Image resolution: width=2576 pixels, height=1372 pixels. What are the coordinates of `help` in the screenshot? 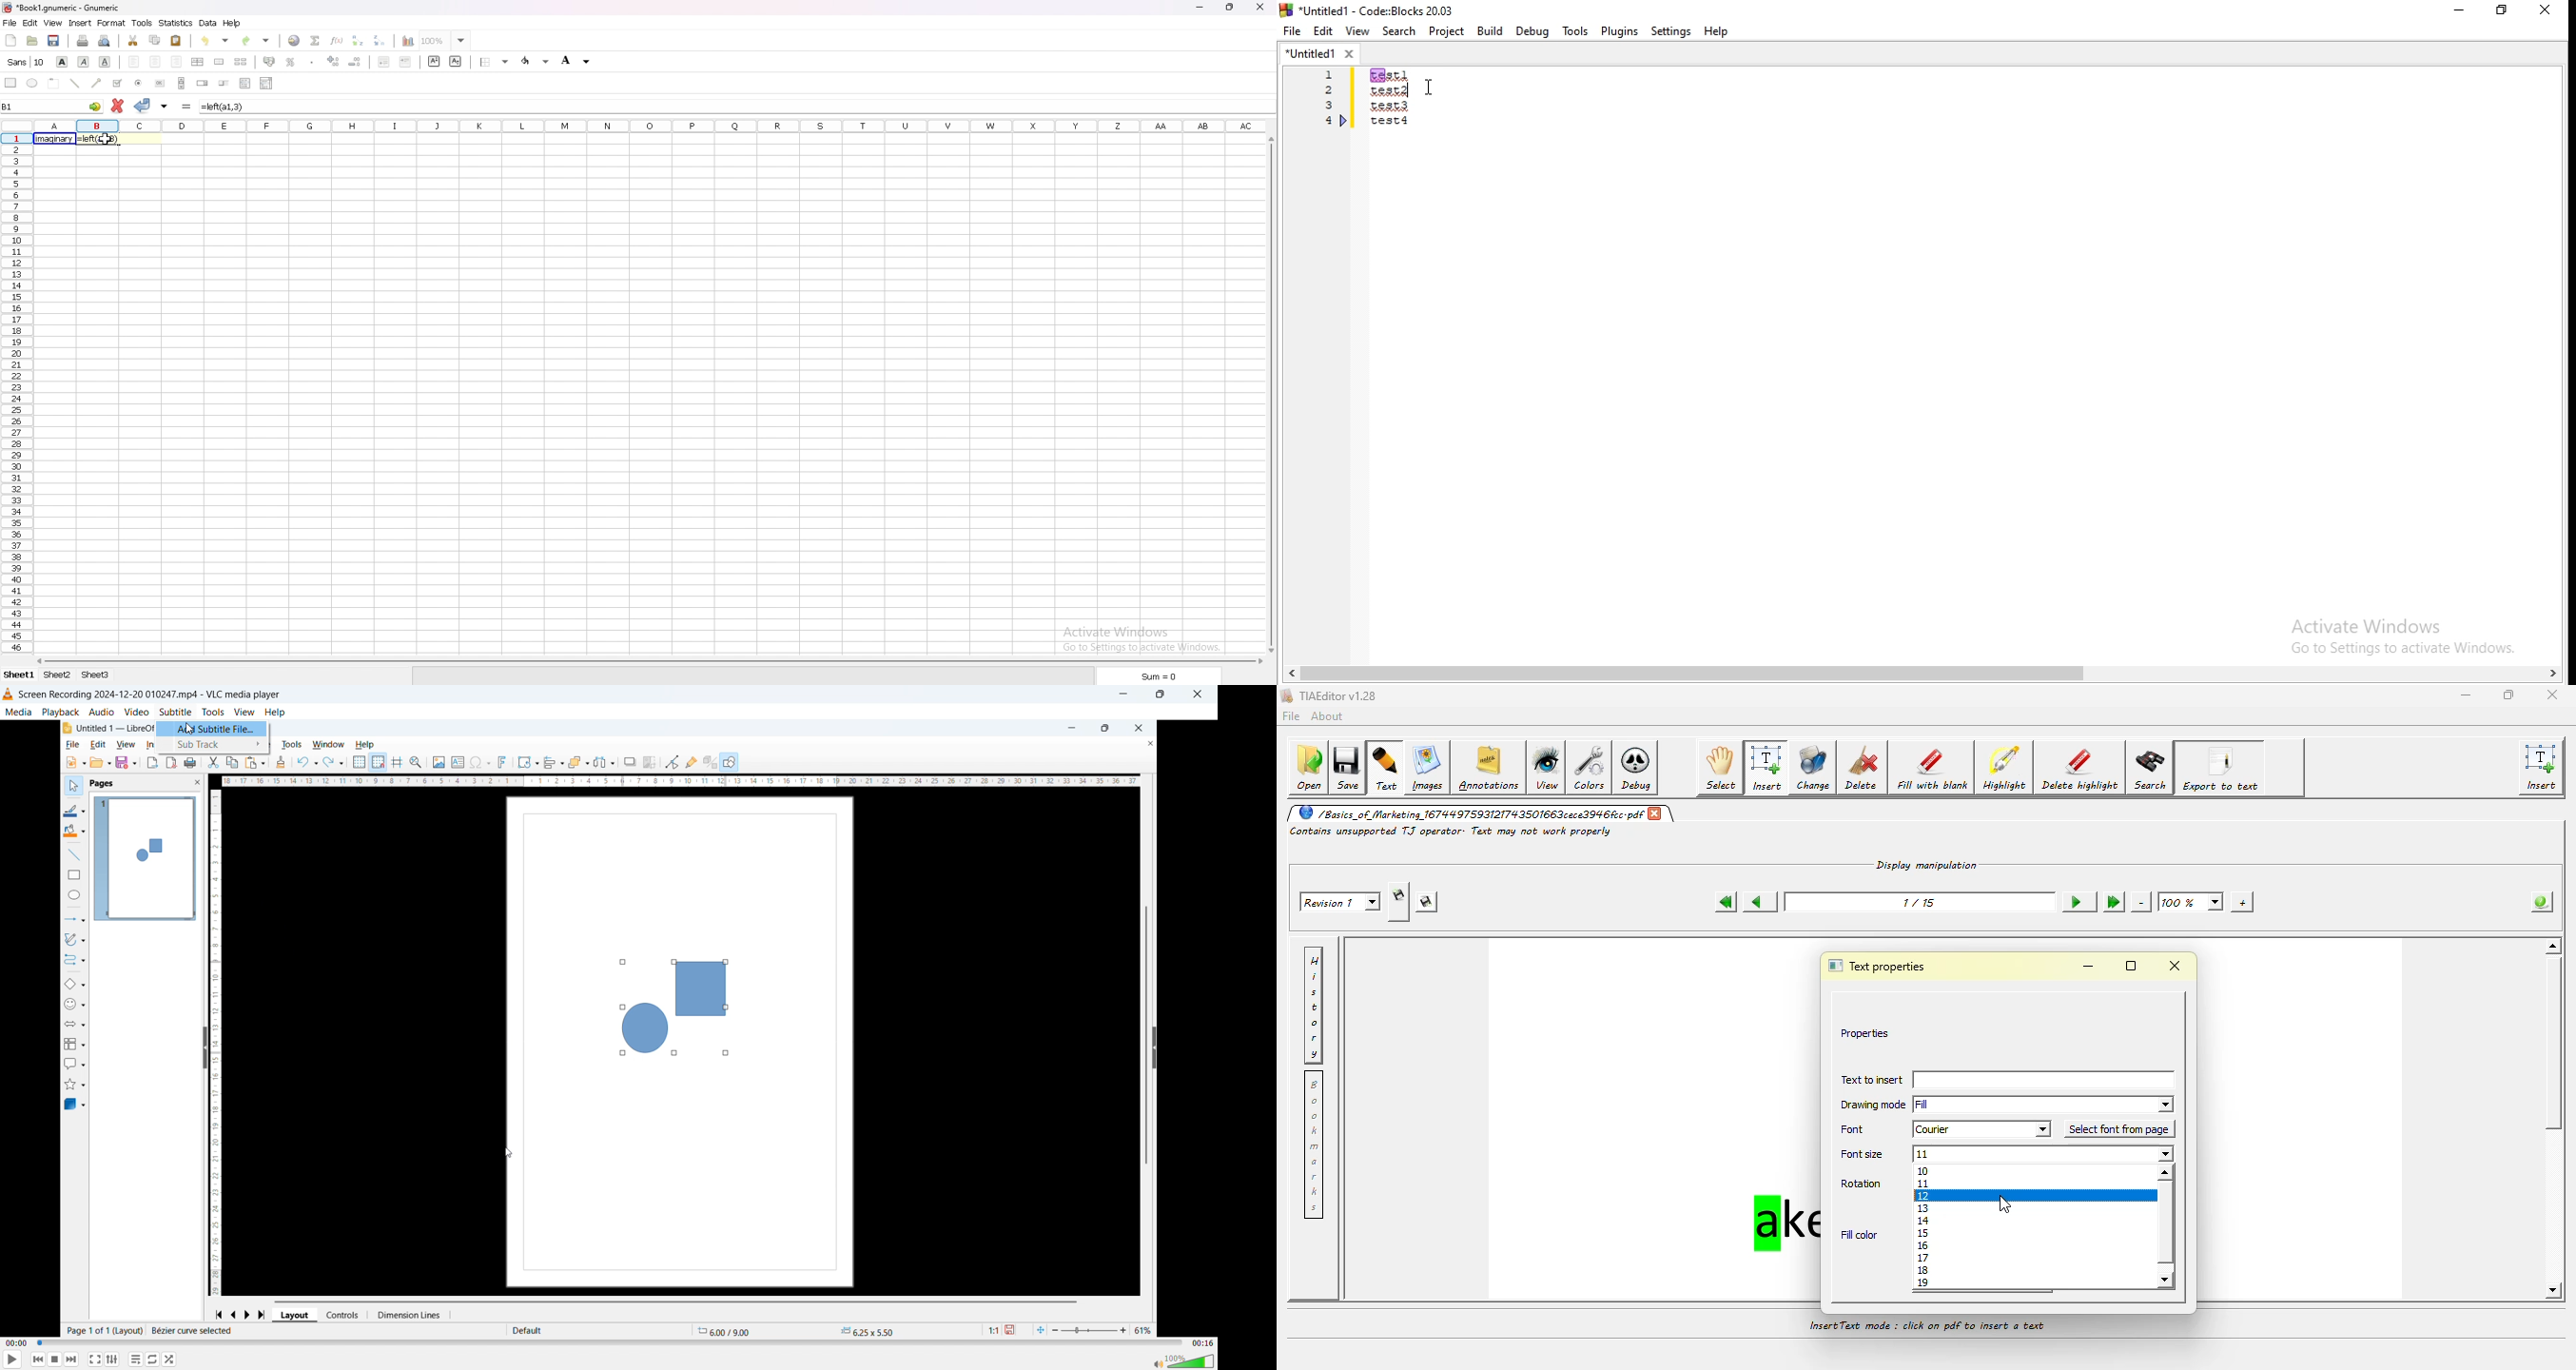 It's located at (1718, 31).